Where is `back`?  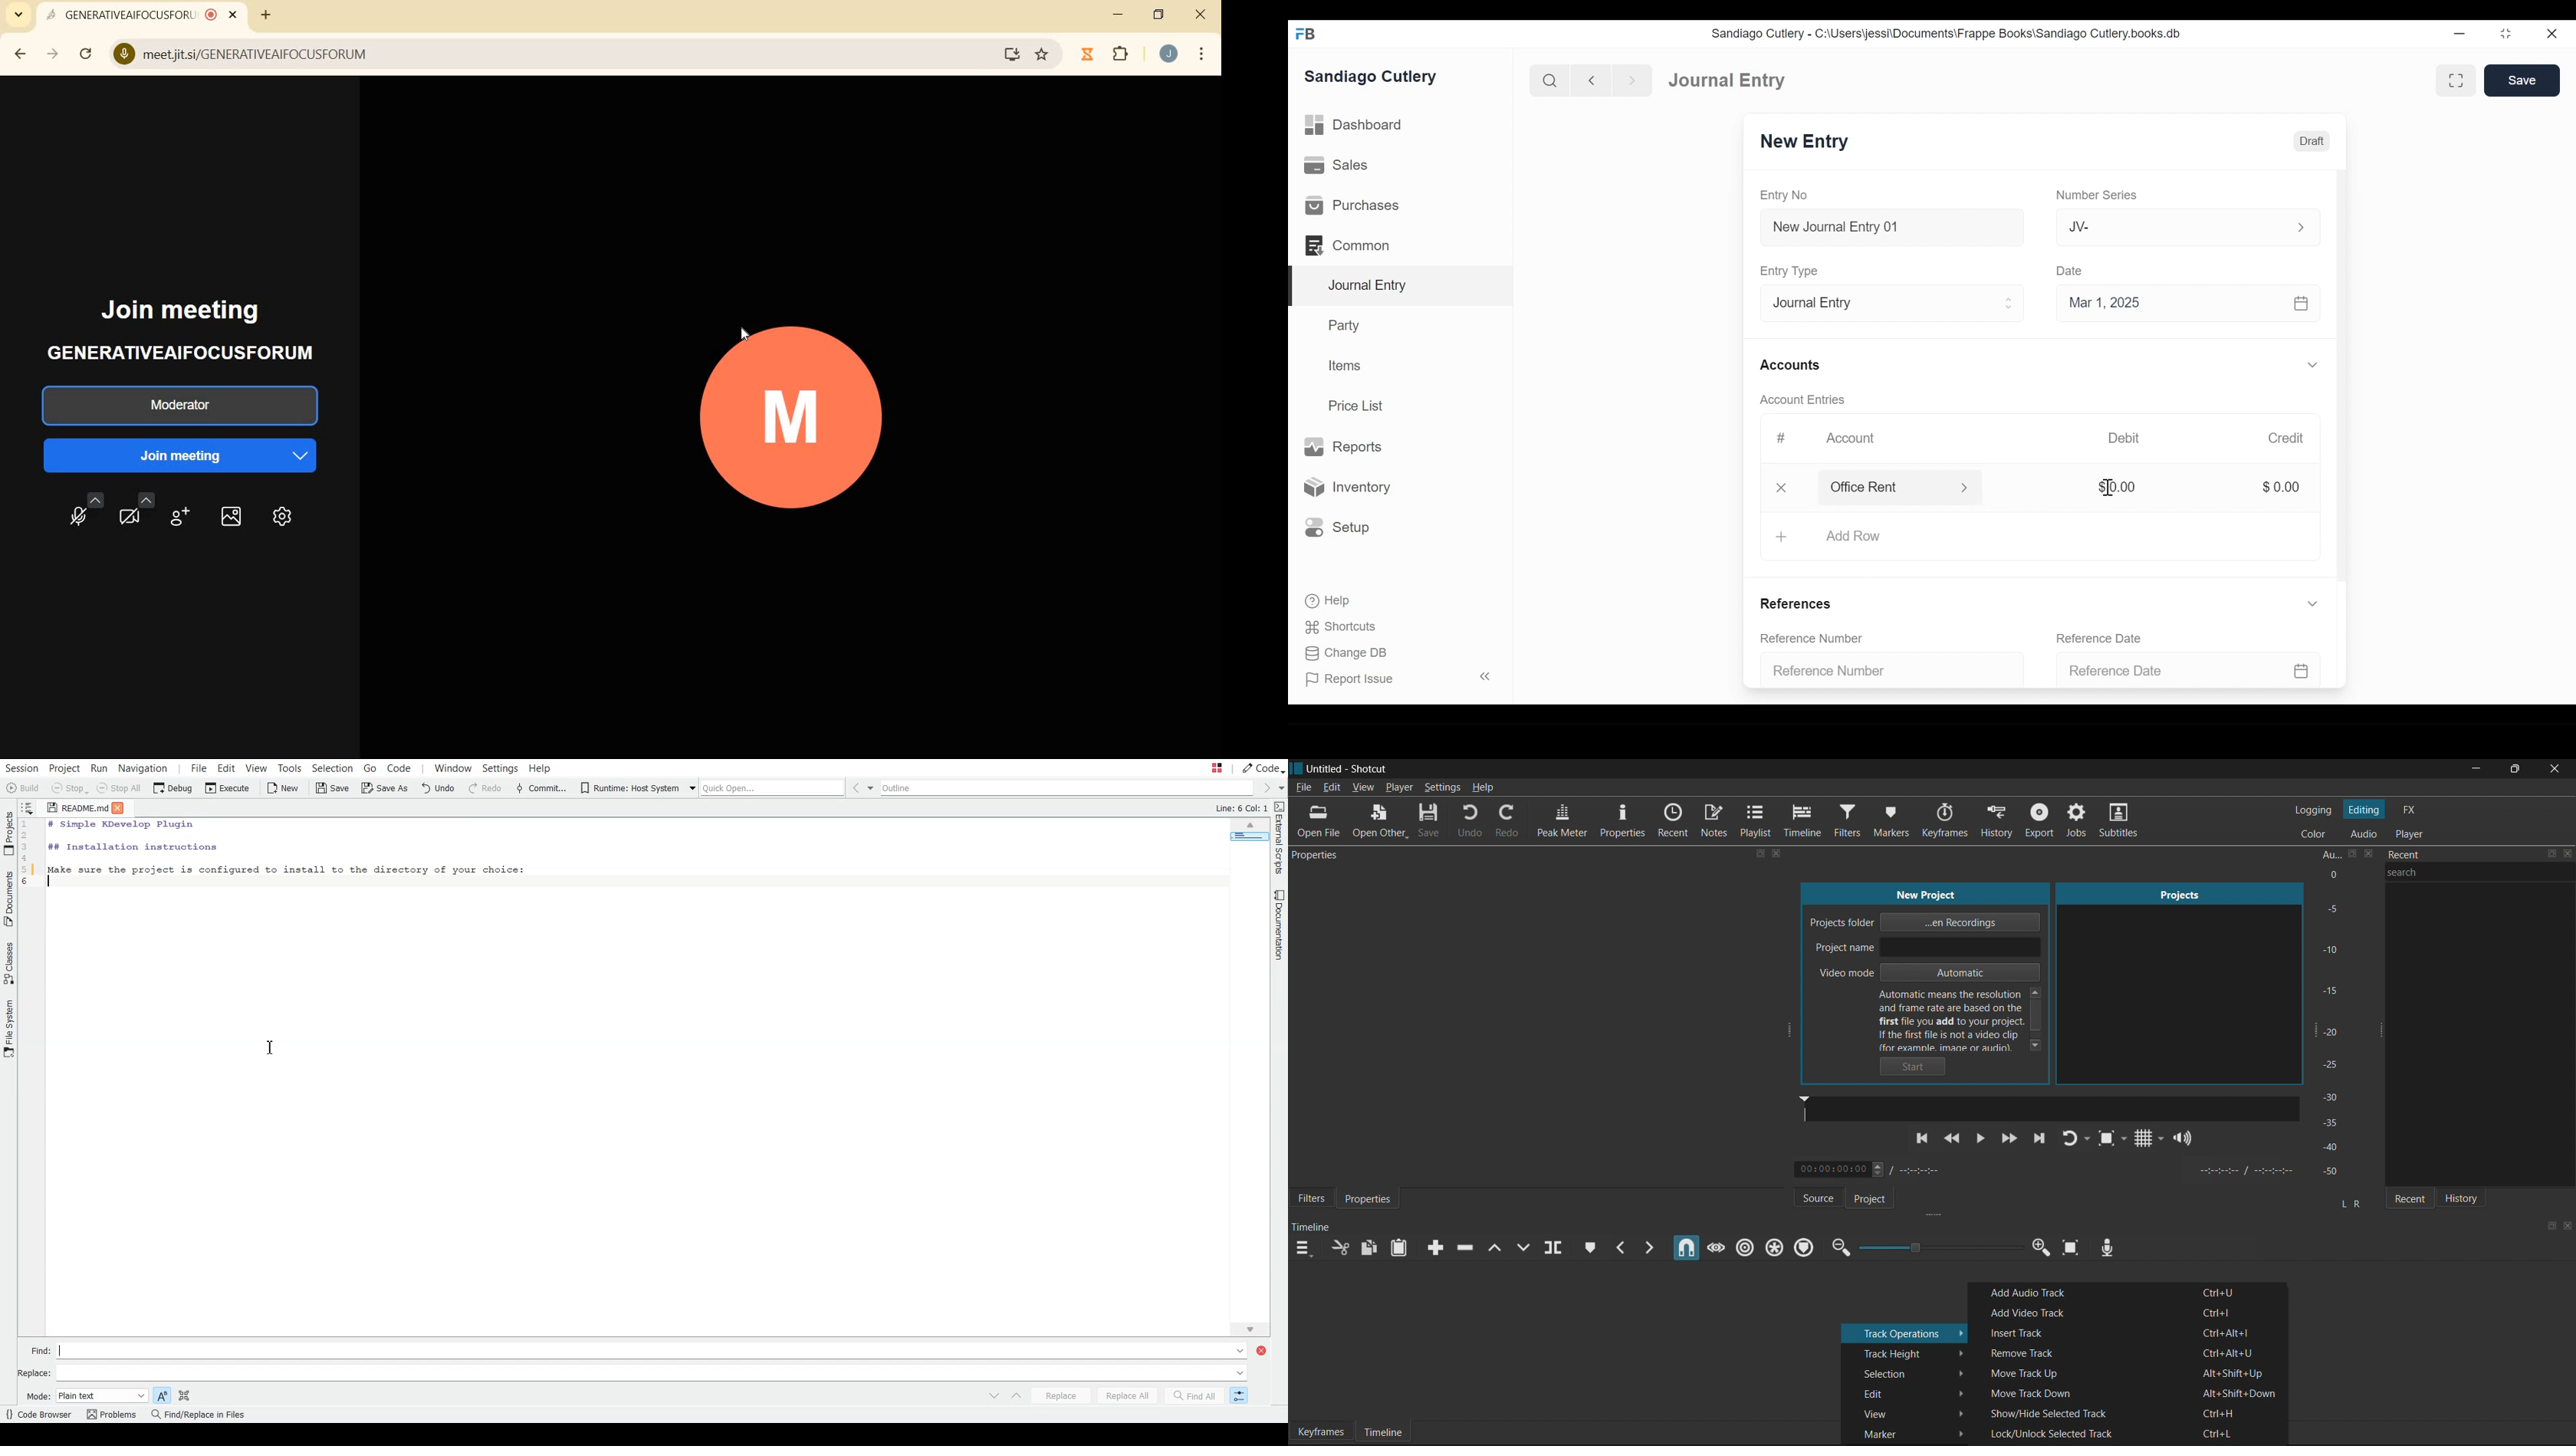
back is located at coordinates (1591, 79).